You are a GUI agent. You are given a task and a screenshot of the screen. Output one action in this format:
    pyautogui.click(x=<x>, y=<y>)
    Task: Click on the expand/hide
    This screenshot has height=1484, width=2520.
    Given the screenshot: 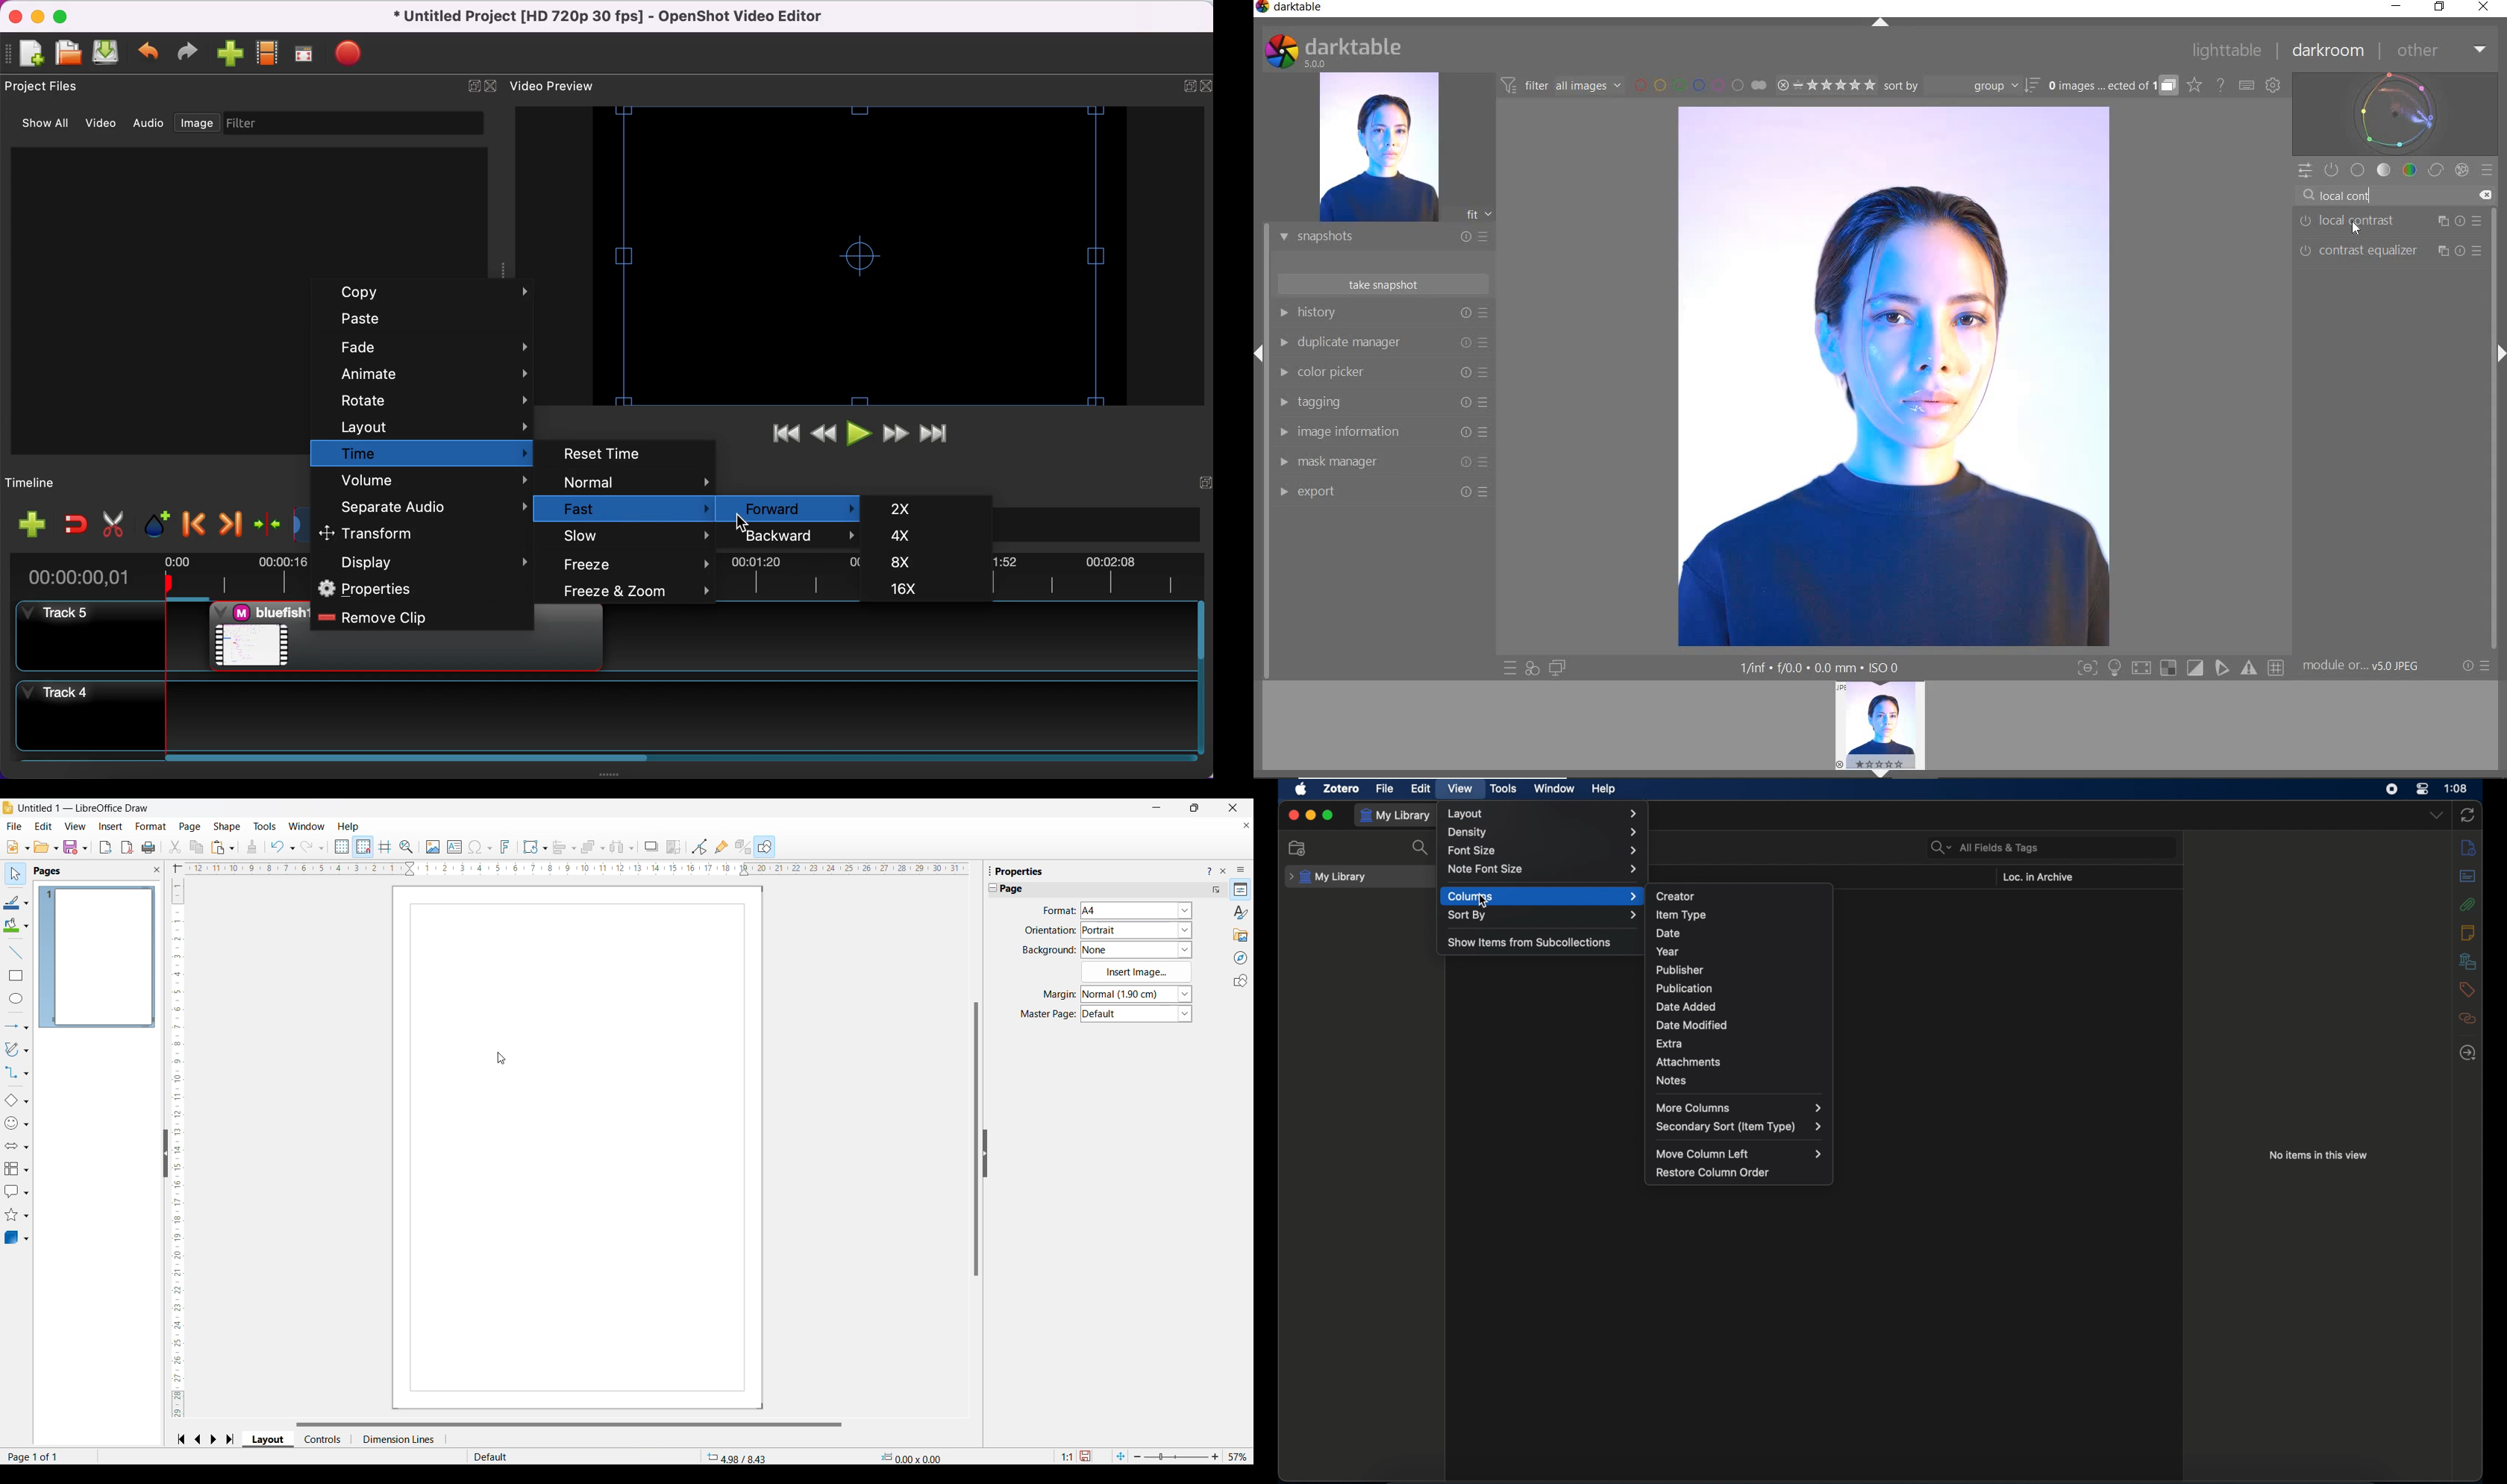 What is the action you would take?
    pyautogui.click(x=474, y=90)
    